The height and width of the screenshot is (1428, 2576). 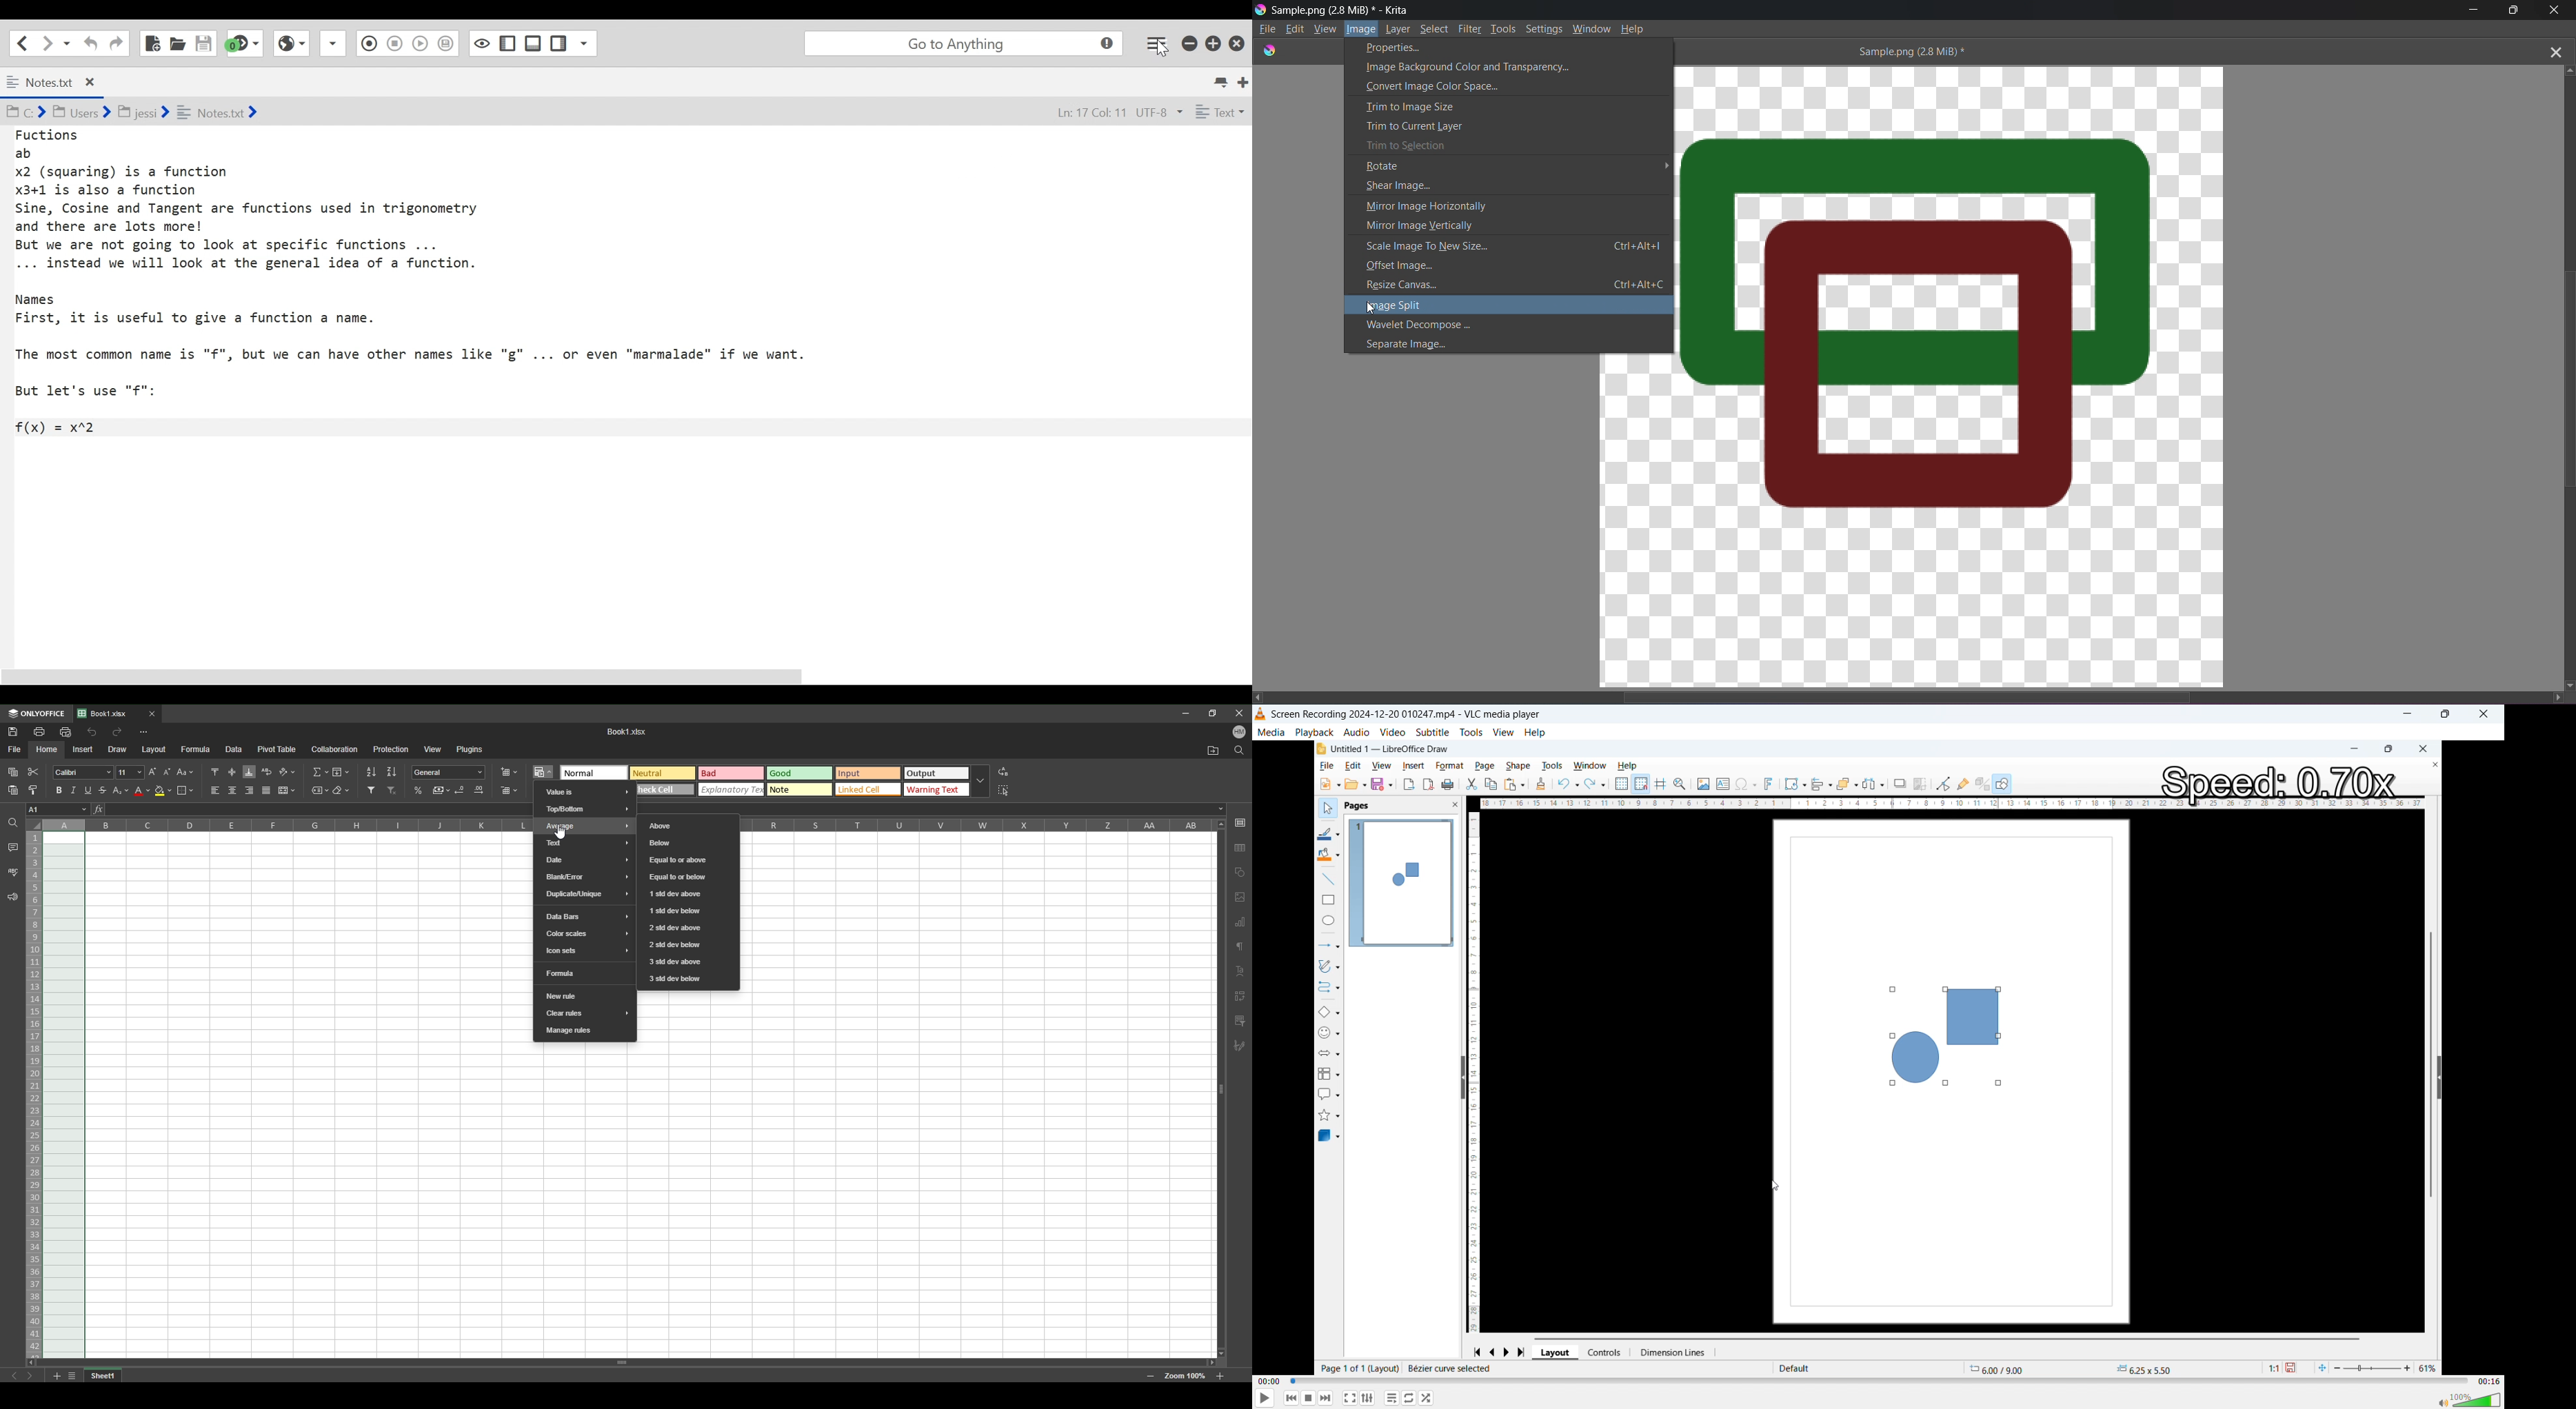 What do you see at coordinates (1487, 343) in the screenshot?
I see `Separate Image` at bounding box center [1487, 343].